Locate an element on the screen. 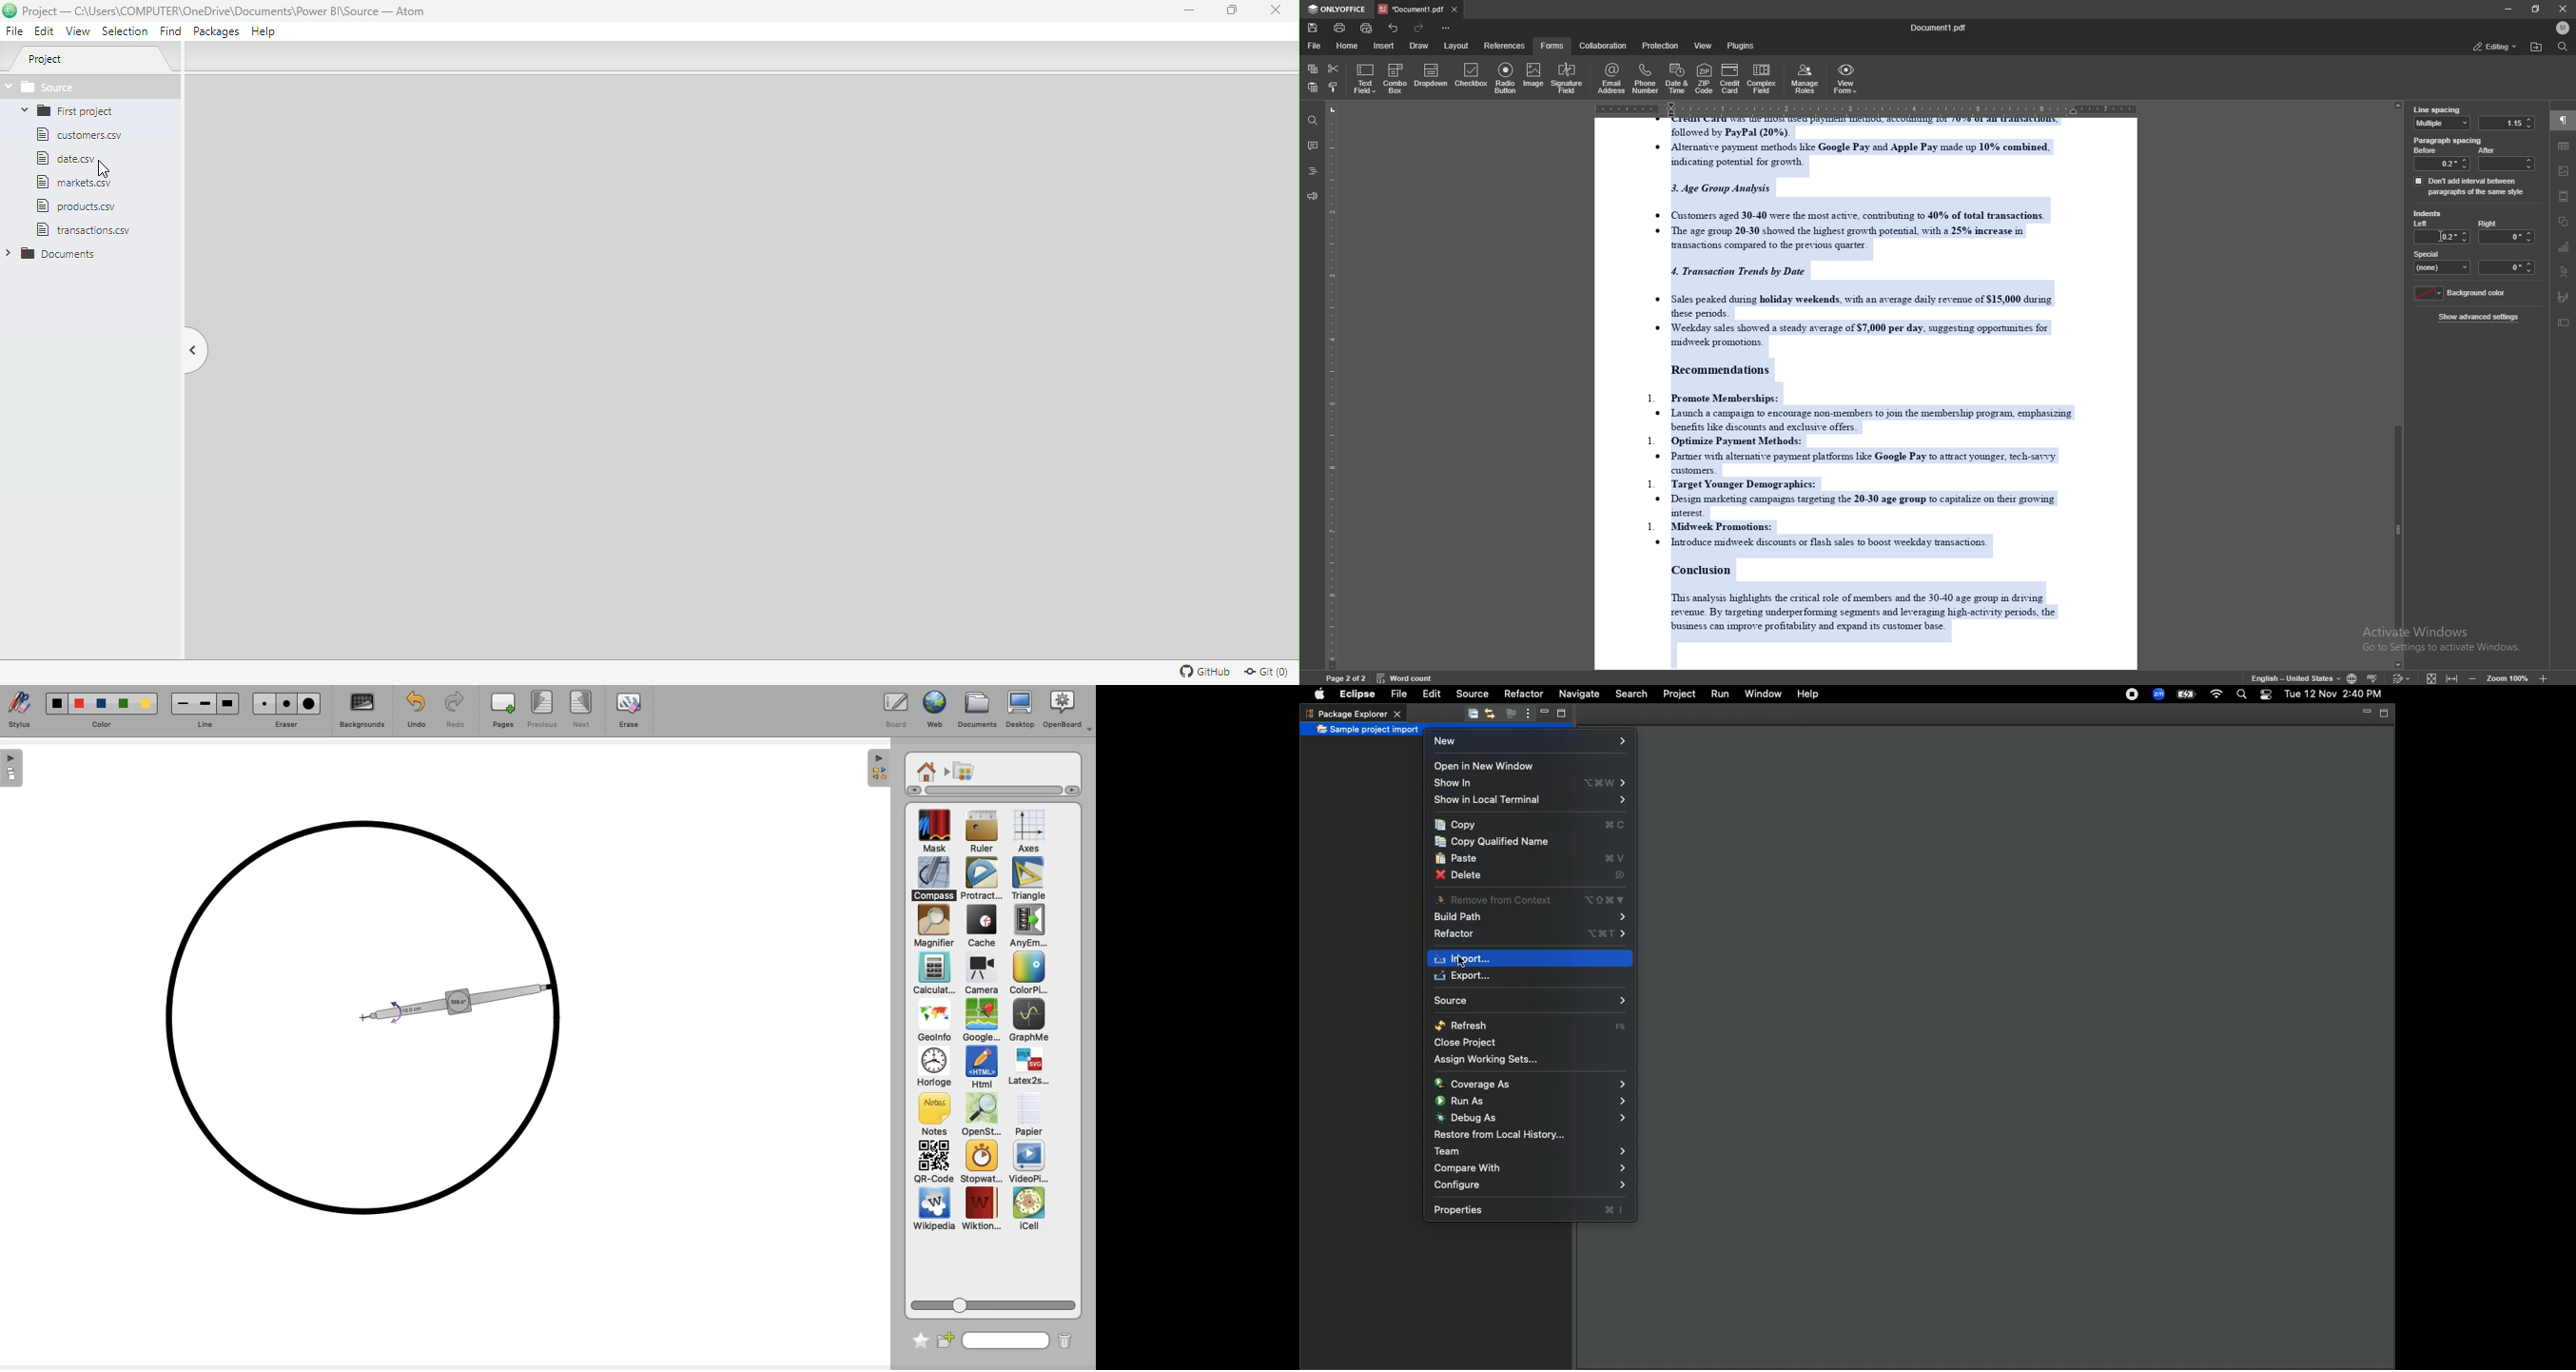  Favorite is located at coordinates (916, 1337).